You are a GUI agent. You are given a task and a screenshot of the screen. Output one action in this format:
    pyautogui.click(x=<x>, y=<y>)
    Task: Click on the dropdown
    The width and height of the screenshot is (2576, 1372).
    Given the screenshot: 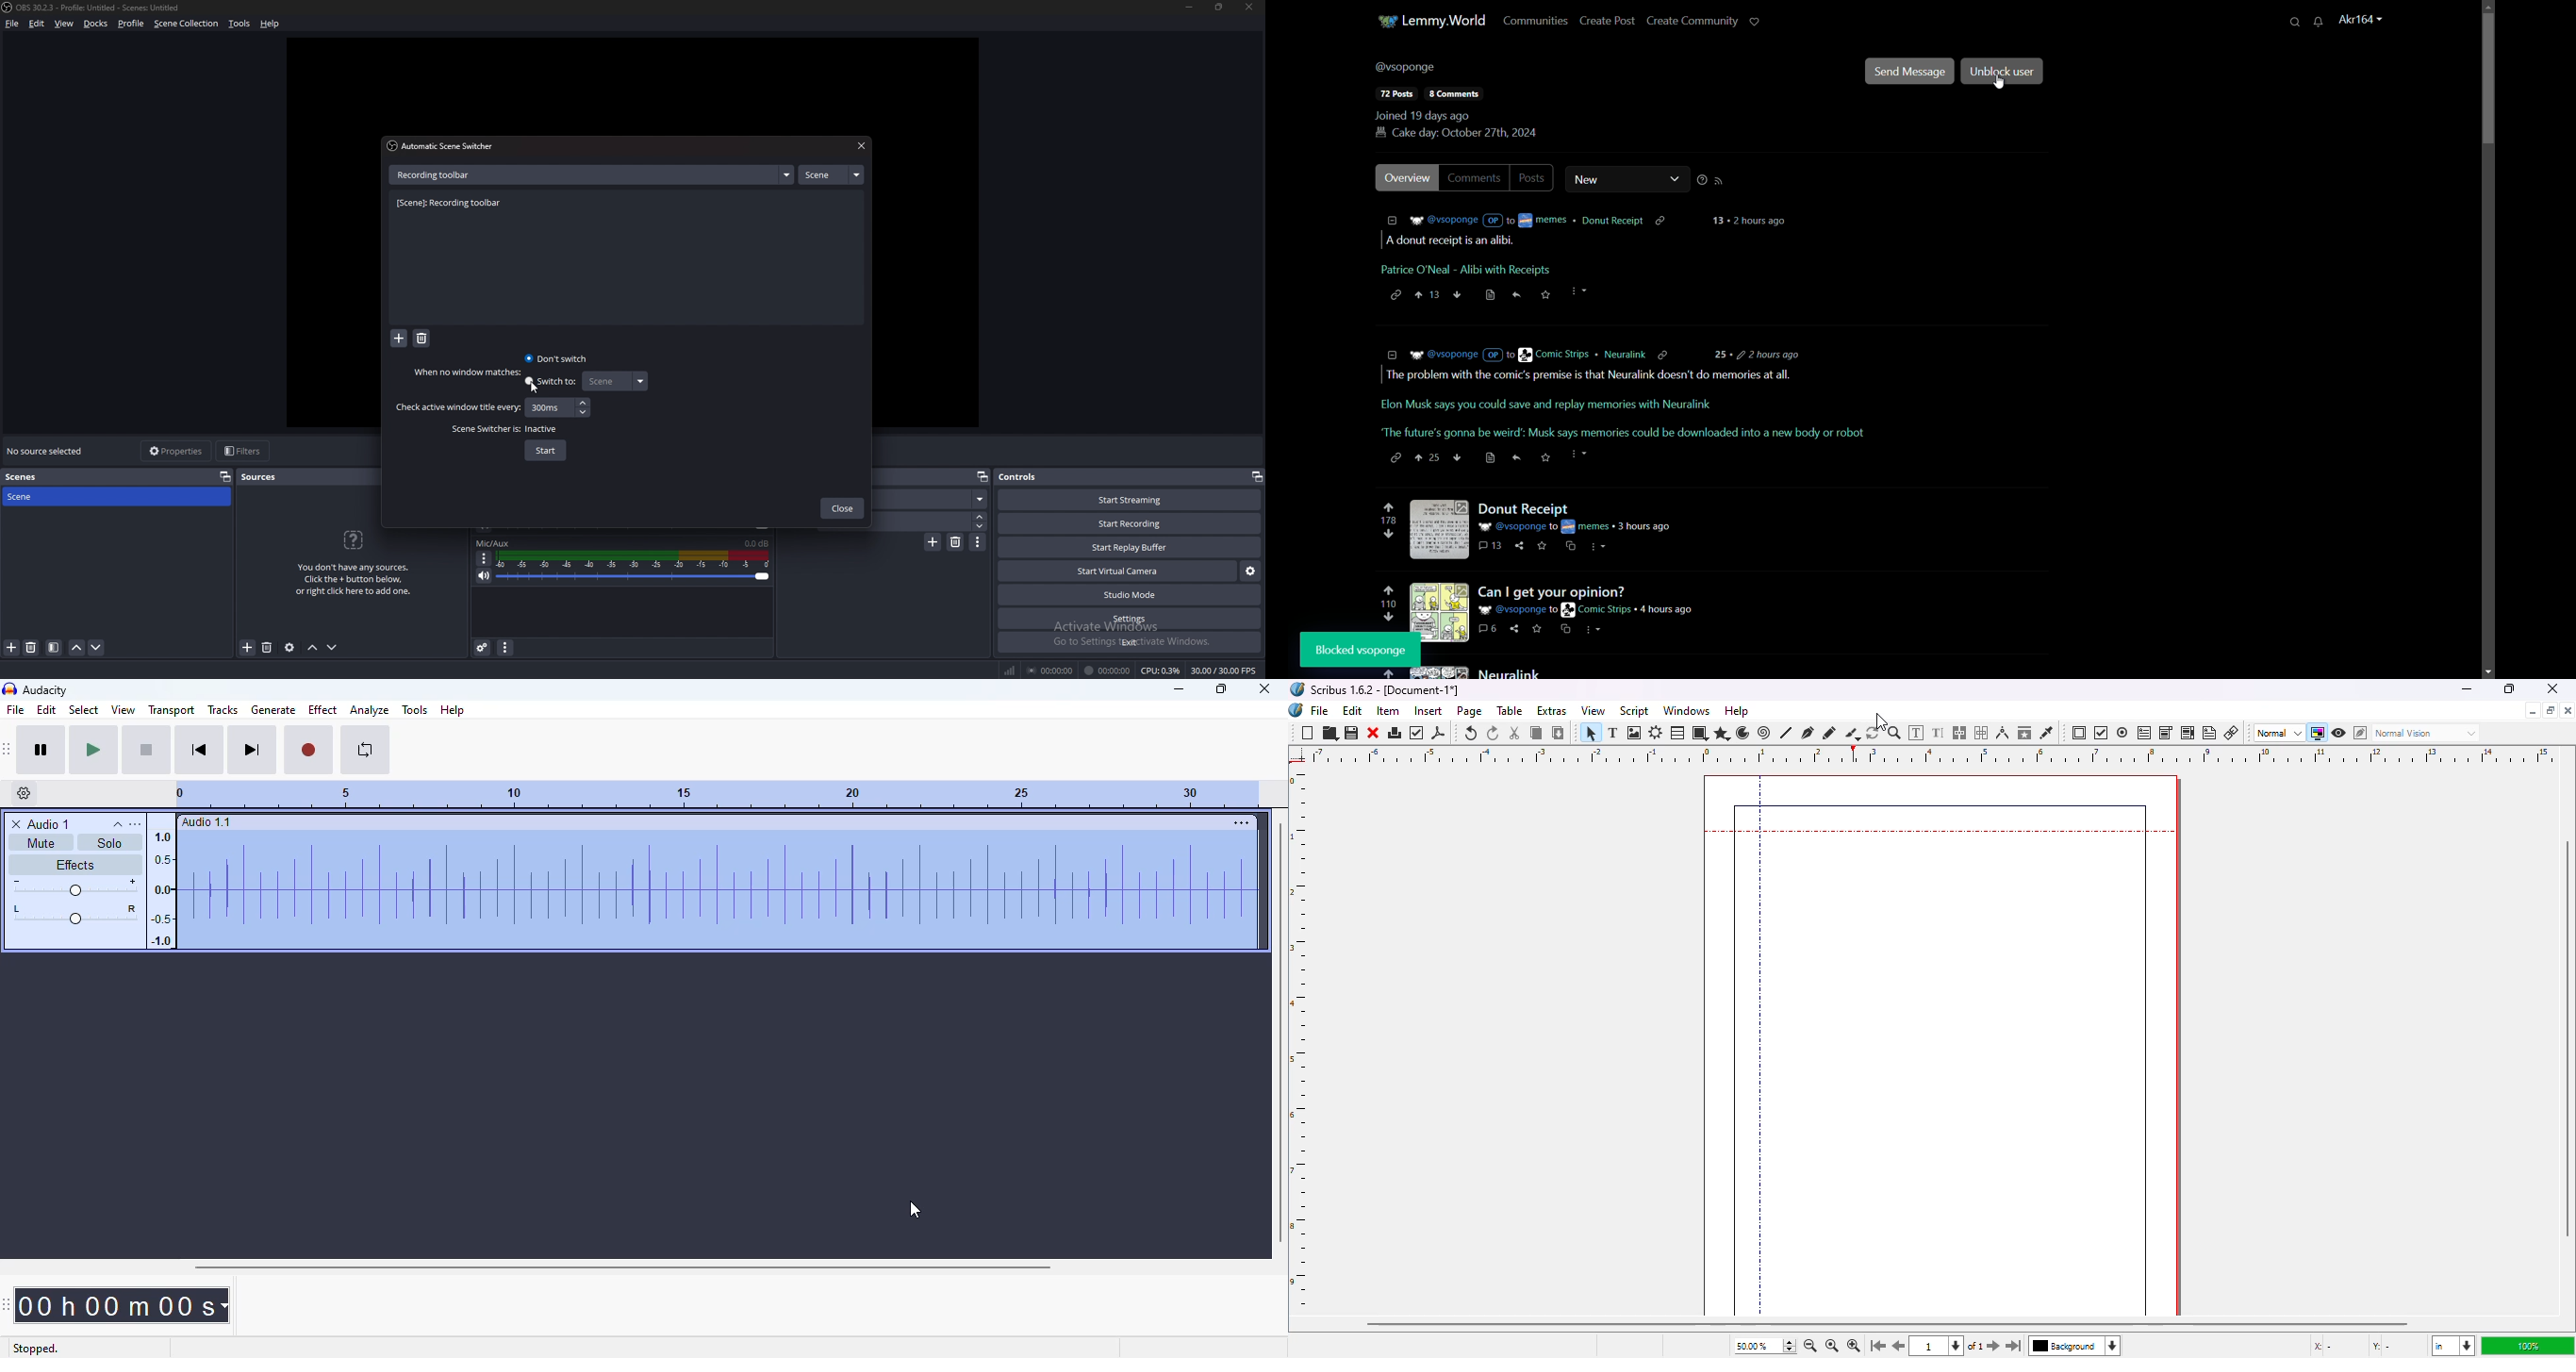 What is the action you would take?
    pyautogui.click(x=1675, y=179)
    